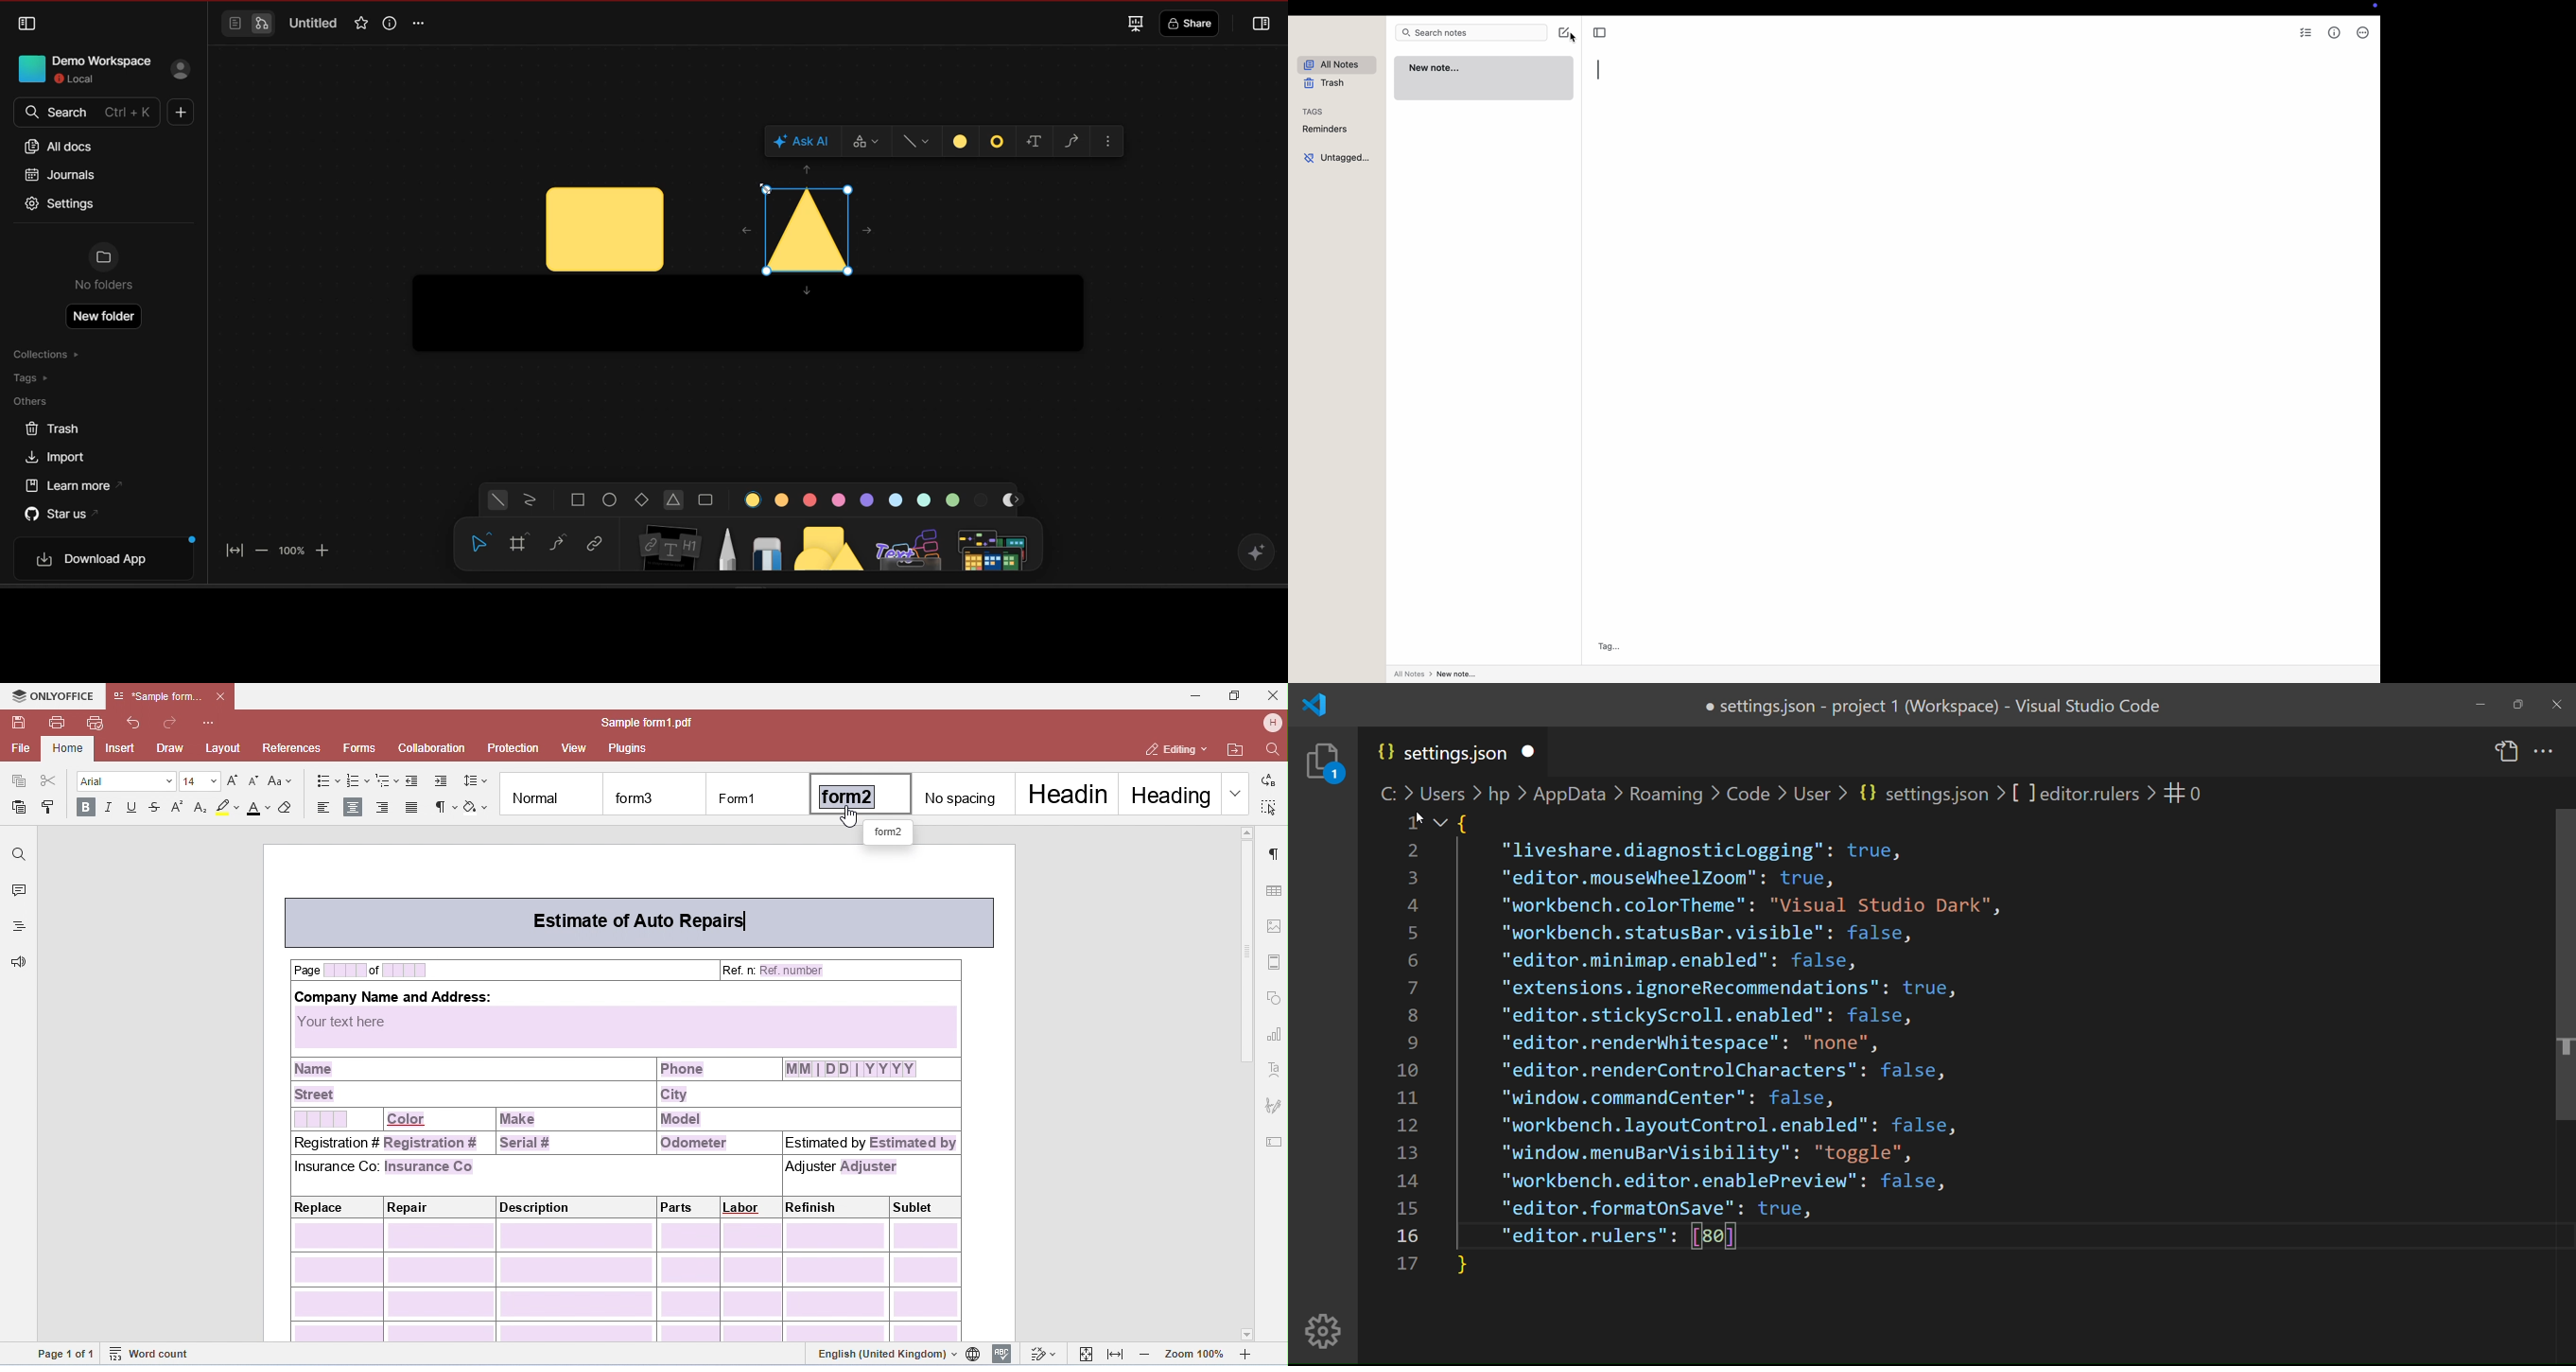 The width and height of the screenshot is (2576, 1372). I want to click on border style, so click(998, 143).